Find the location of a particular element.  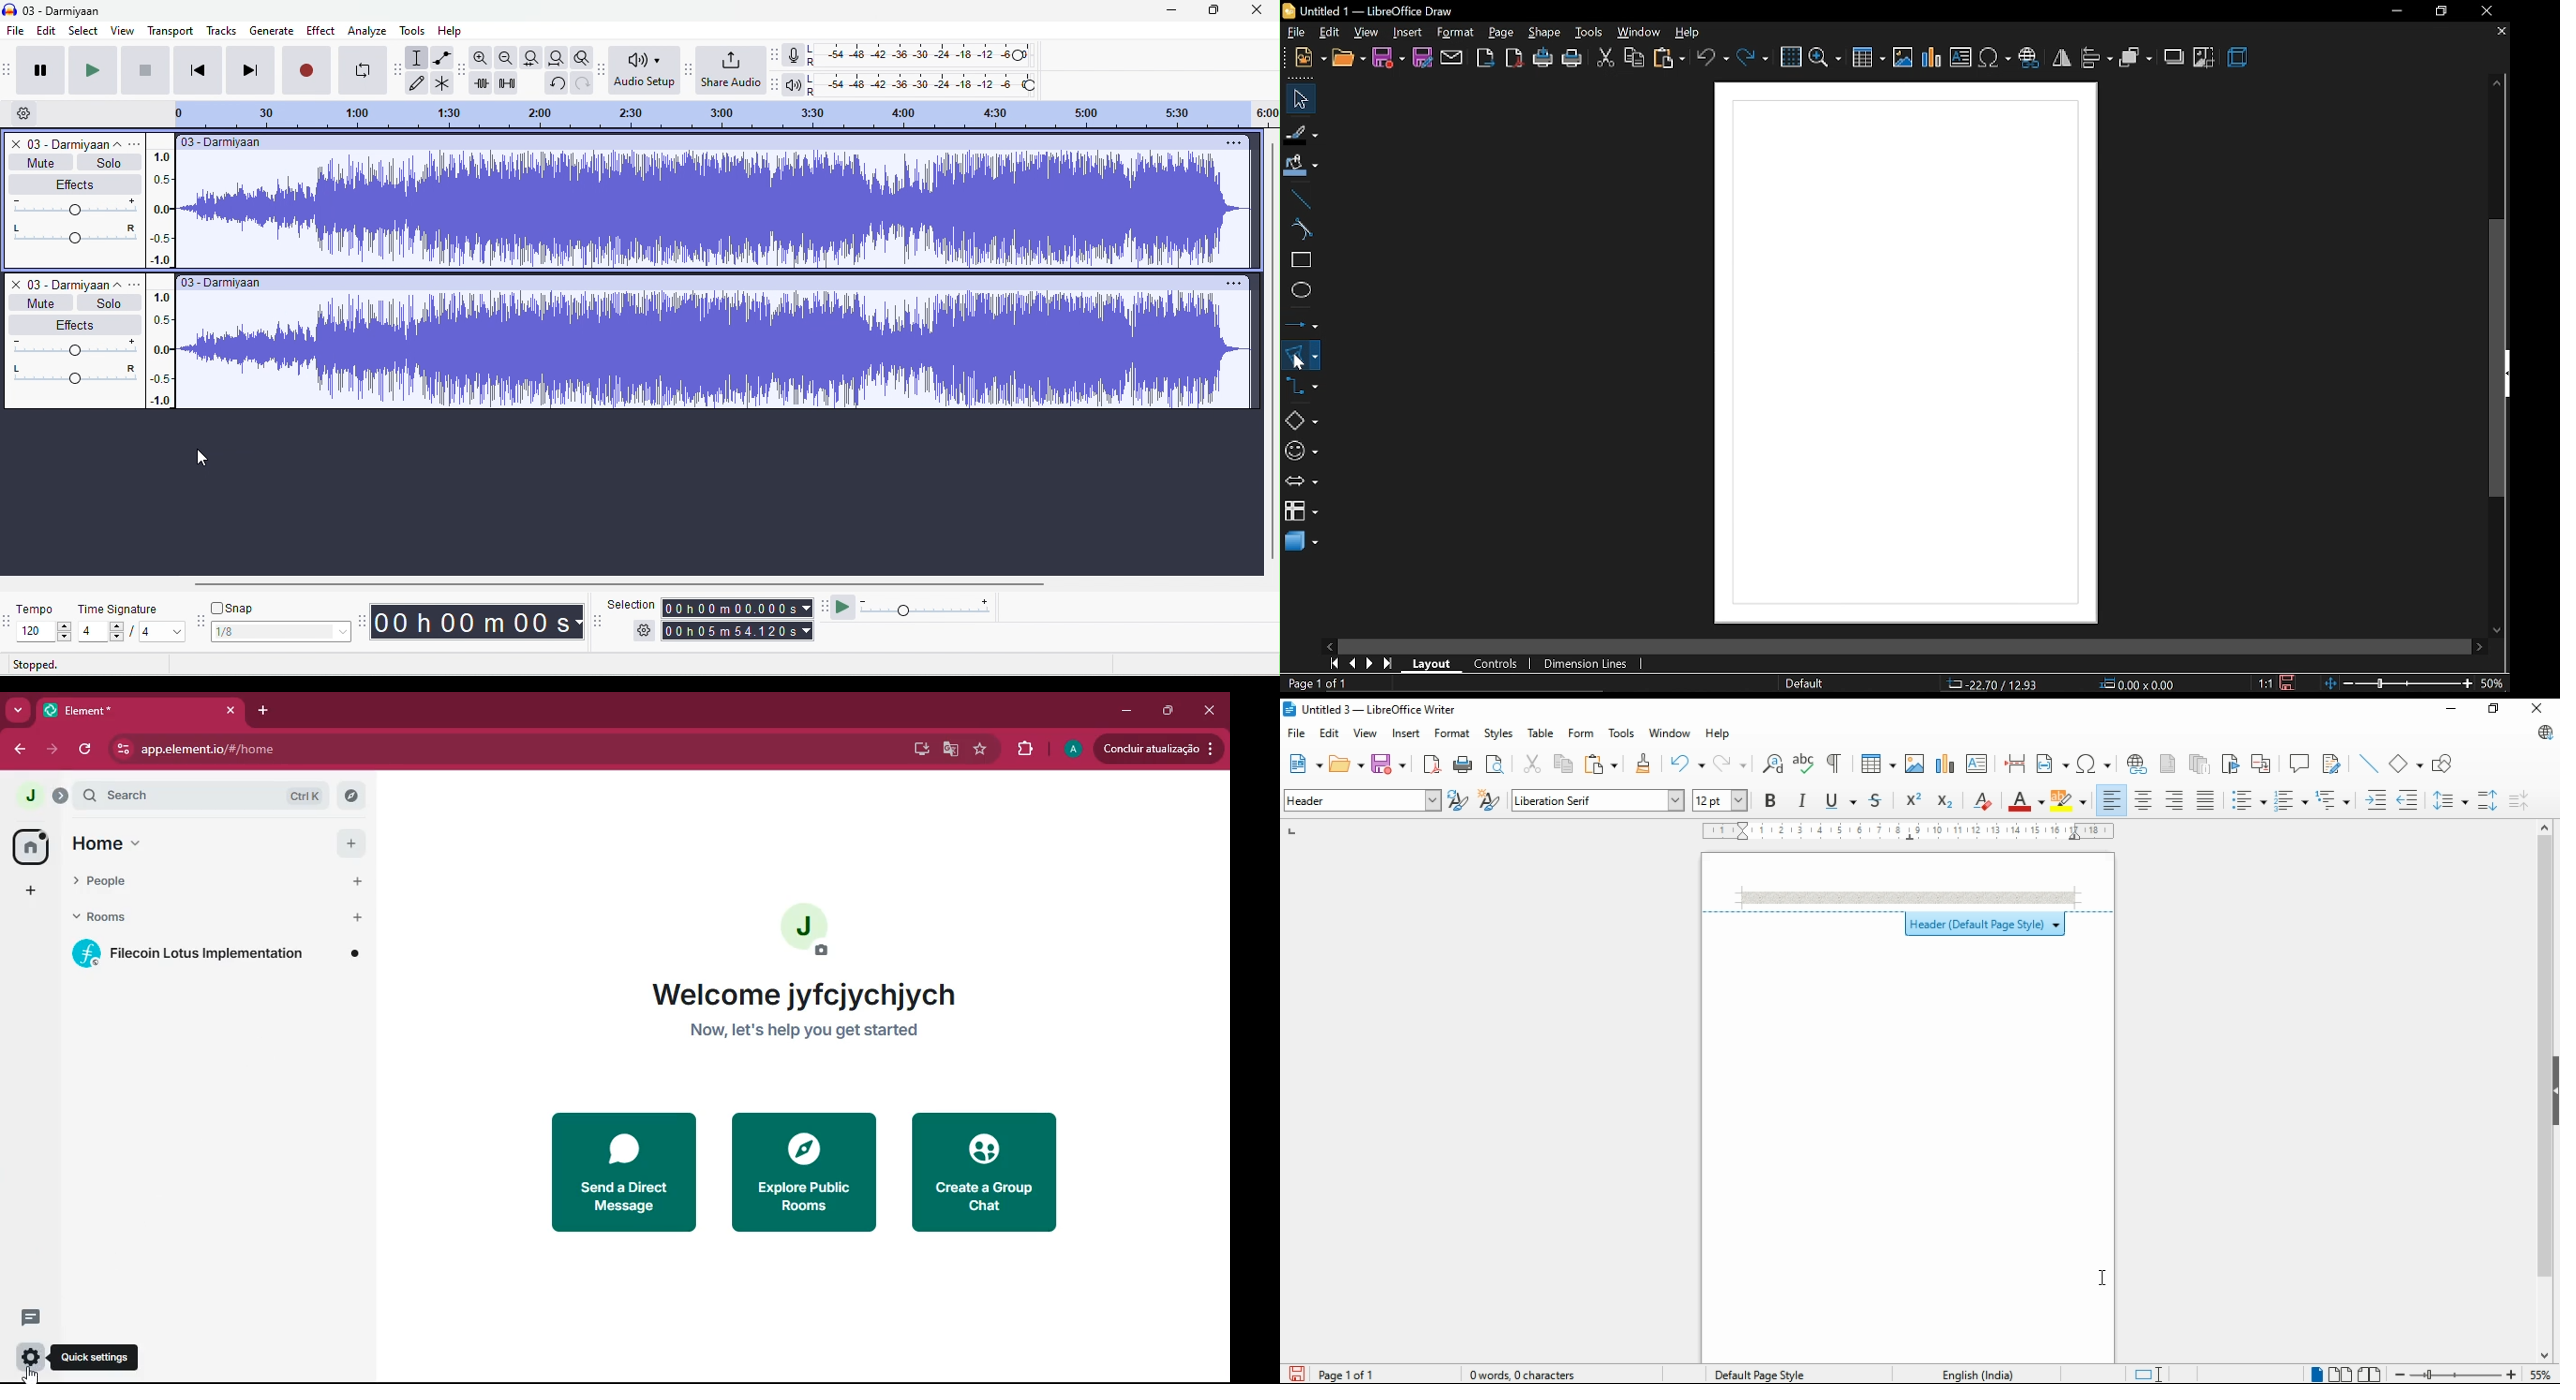

tab is located at coordinates (115, 710).